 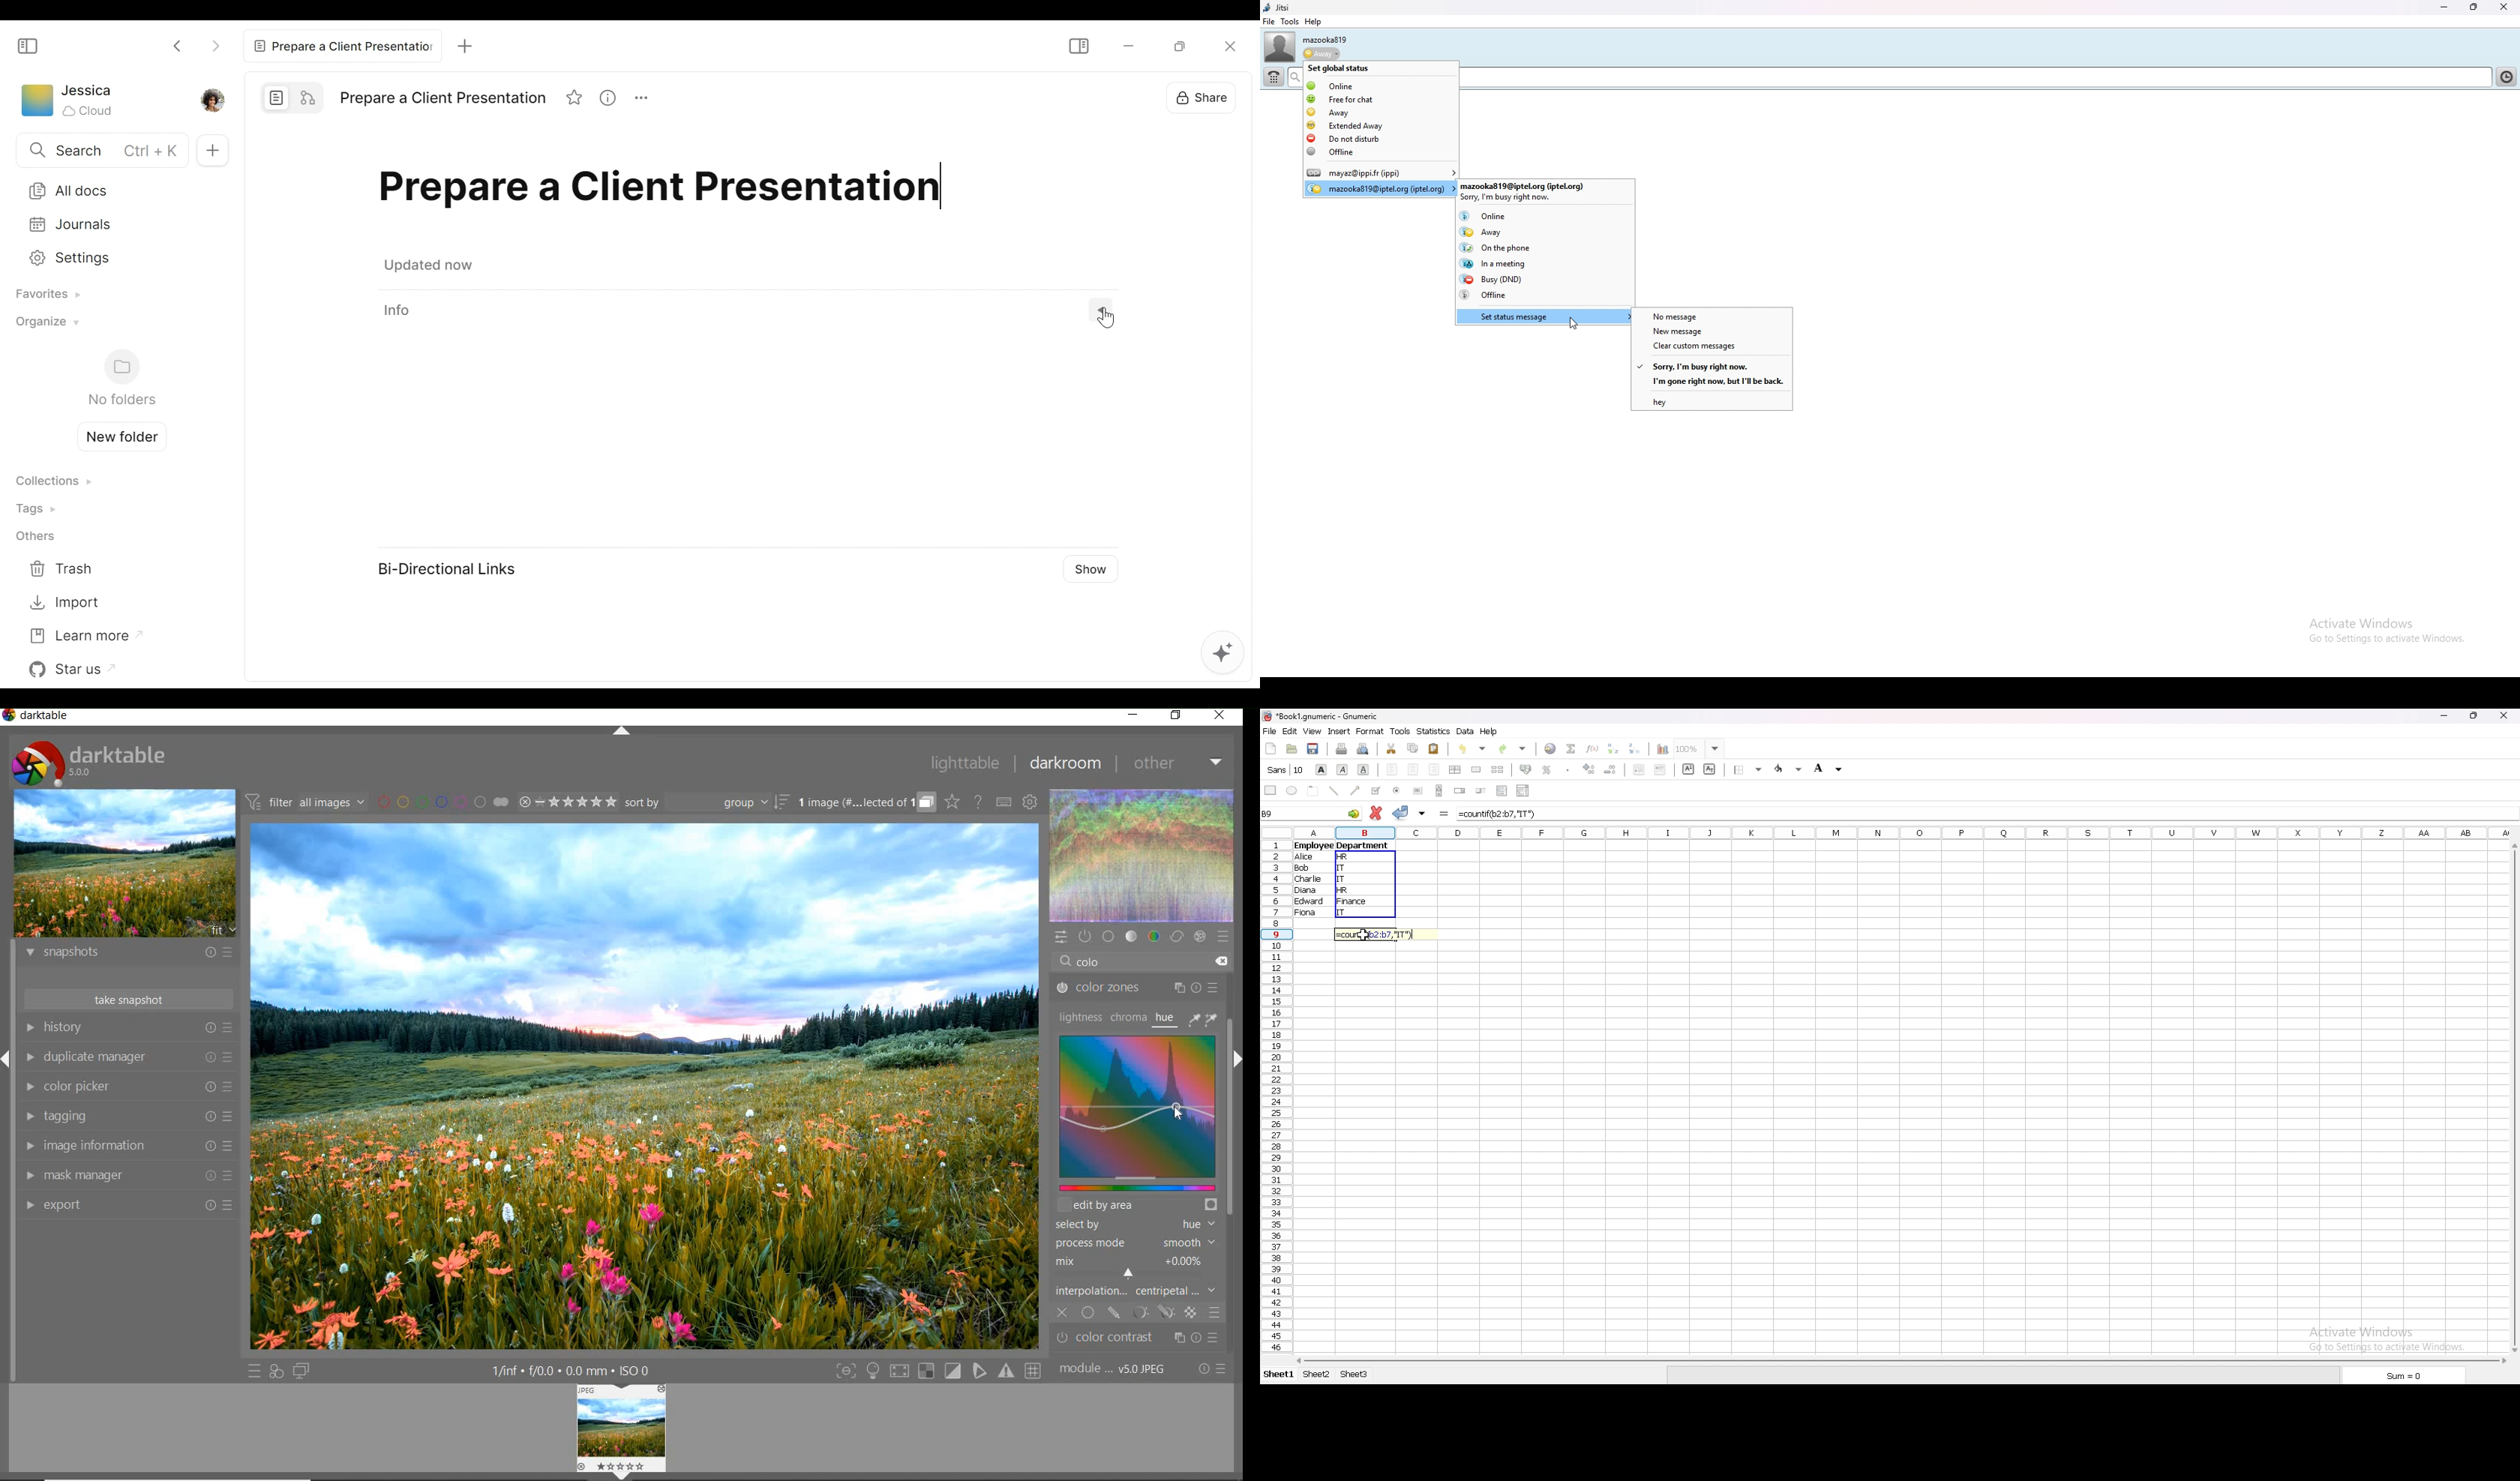 What do you see at coordinates (1353, 902) in the screenshot?
I see `Finance` at bounding box center [1353, 902].